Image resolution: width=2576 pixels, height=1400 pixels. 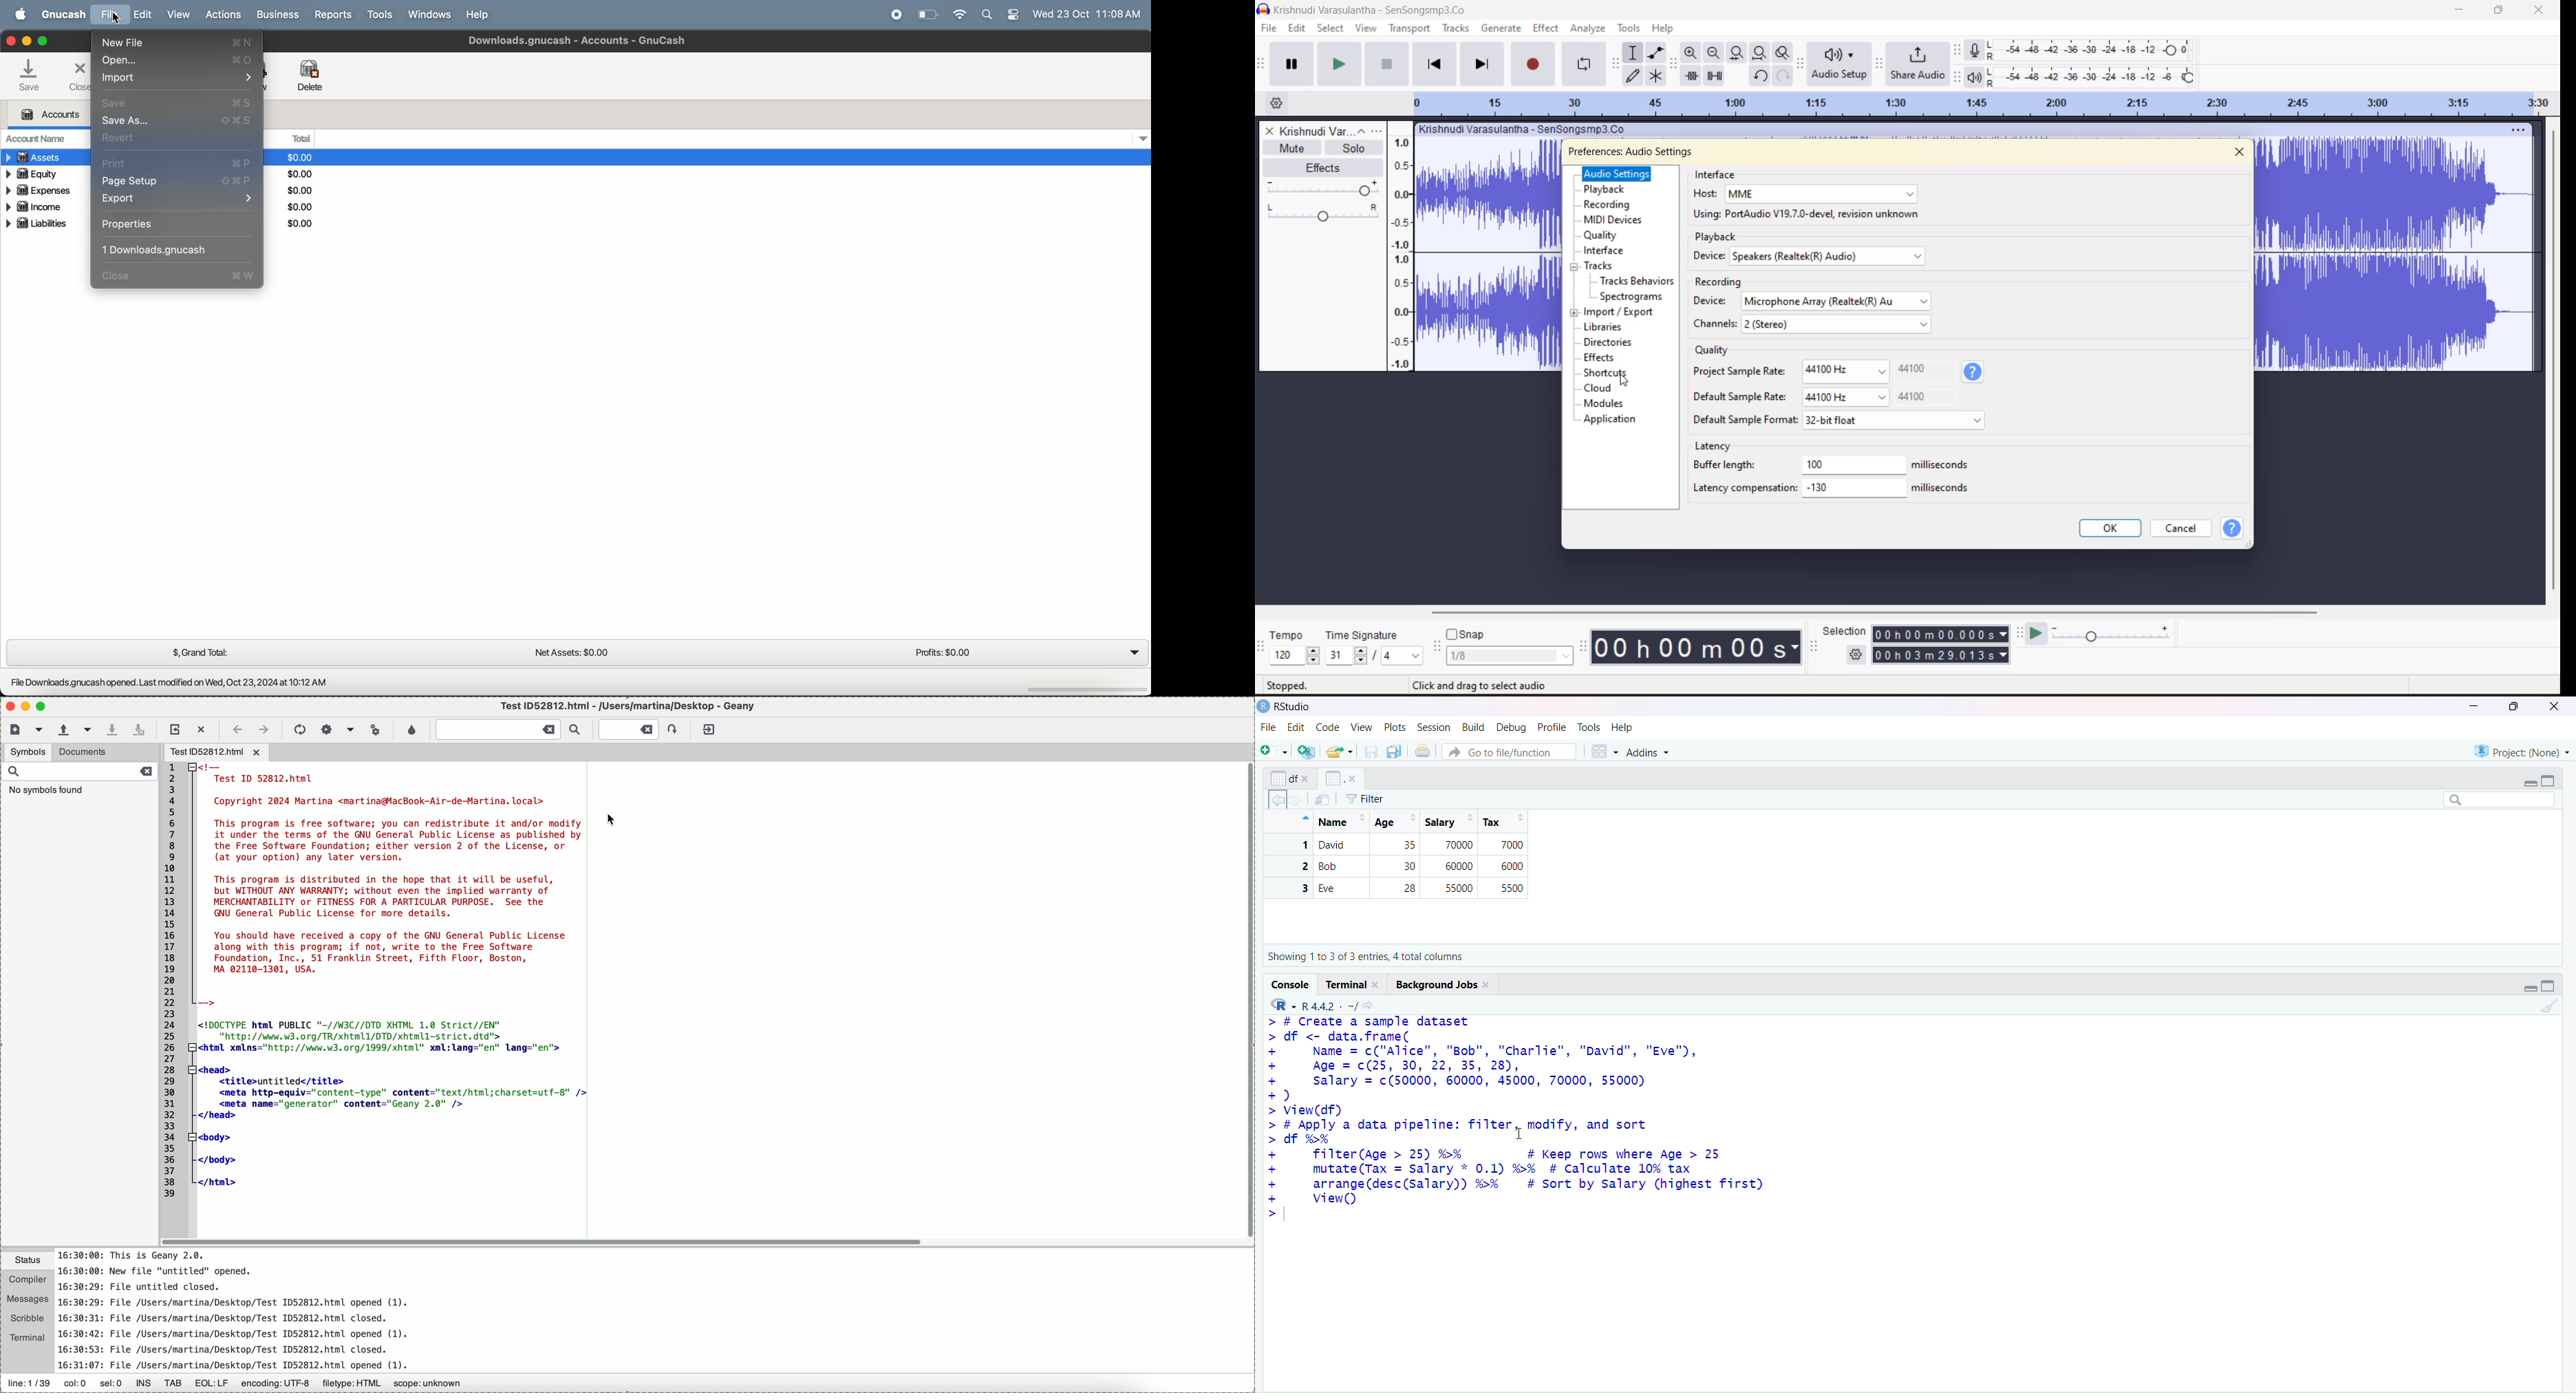 What do you see at coordinates (1625, 313) in the screenshot?
I see `import/export` at bounding box center [1625, 313].